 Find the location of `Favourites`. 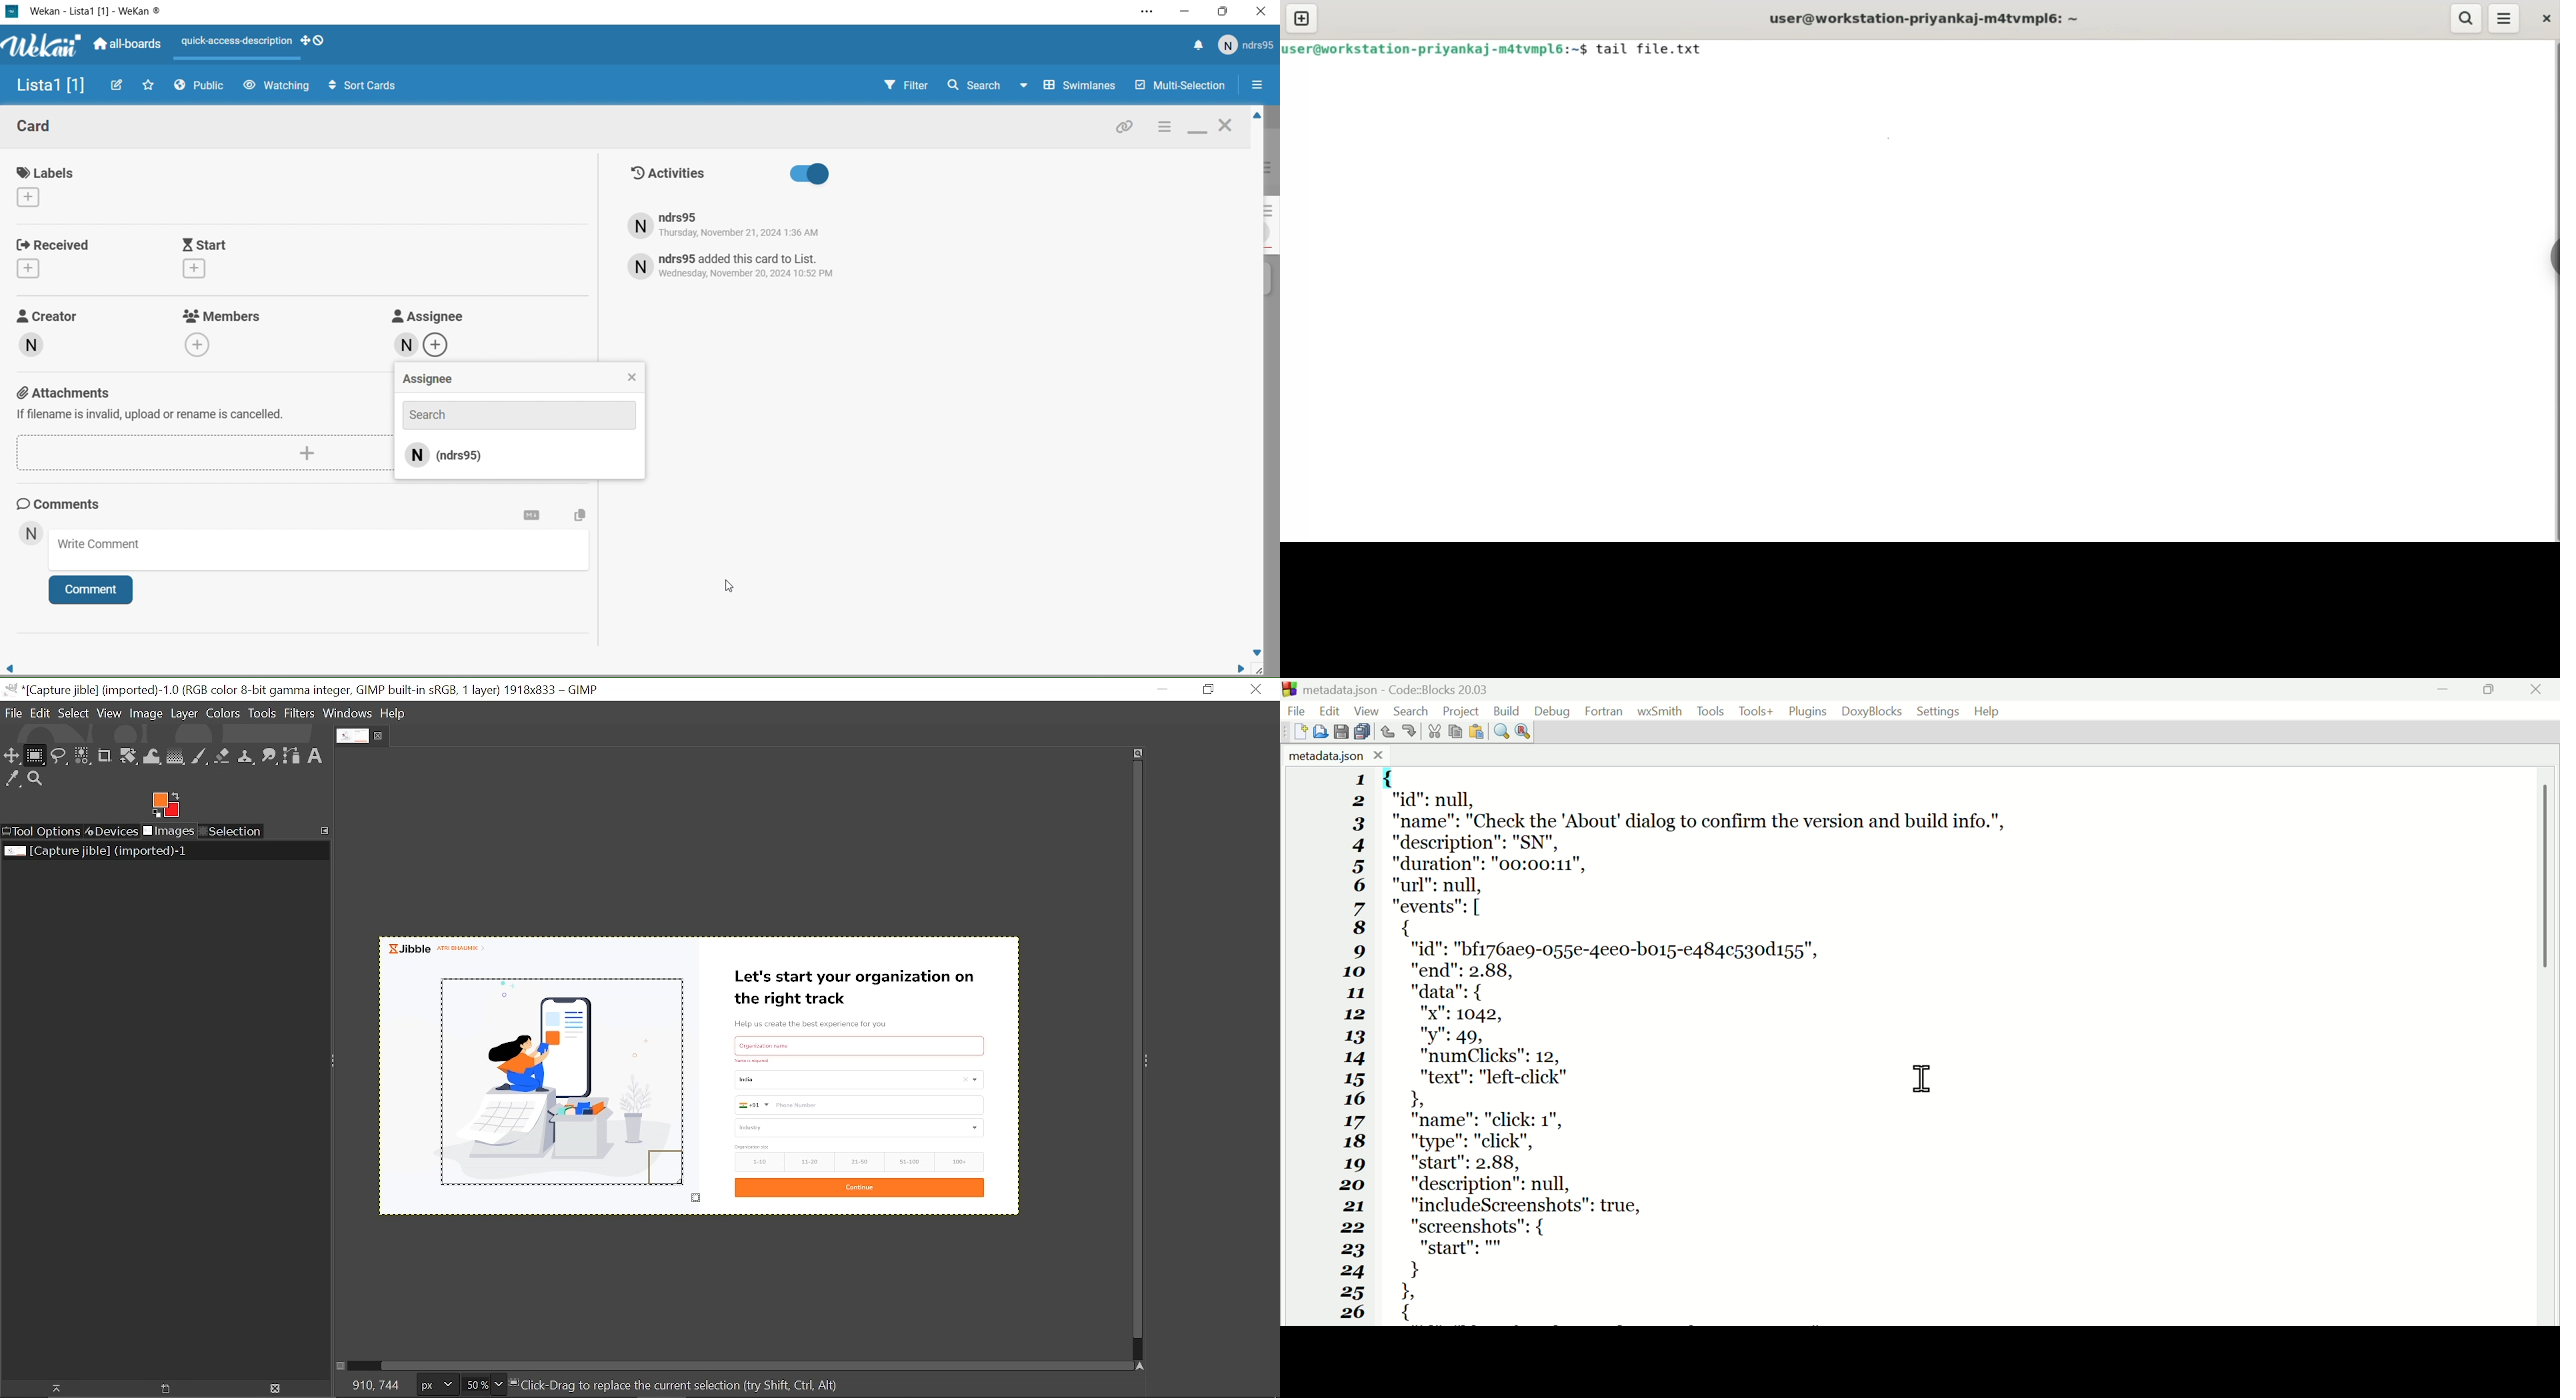

Favourites is located at coordinates (149, 85).